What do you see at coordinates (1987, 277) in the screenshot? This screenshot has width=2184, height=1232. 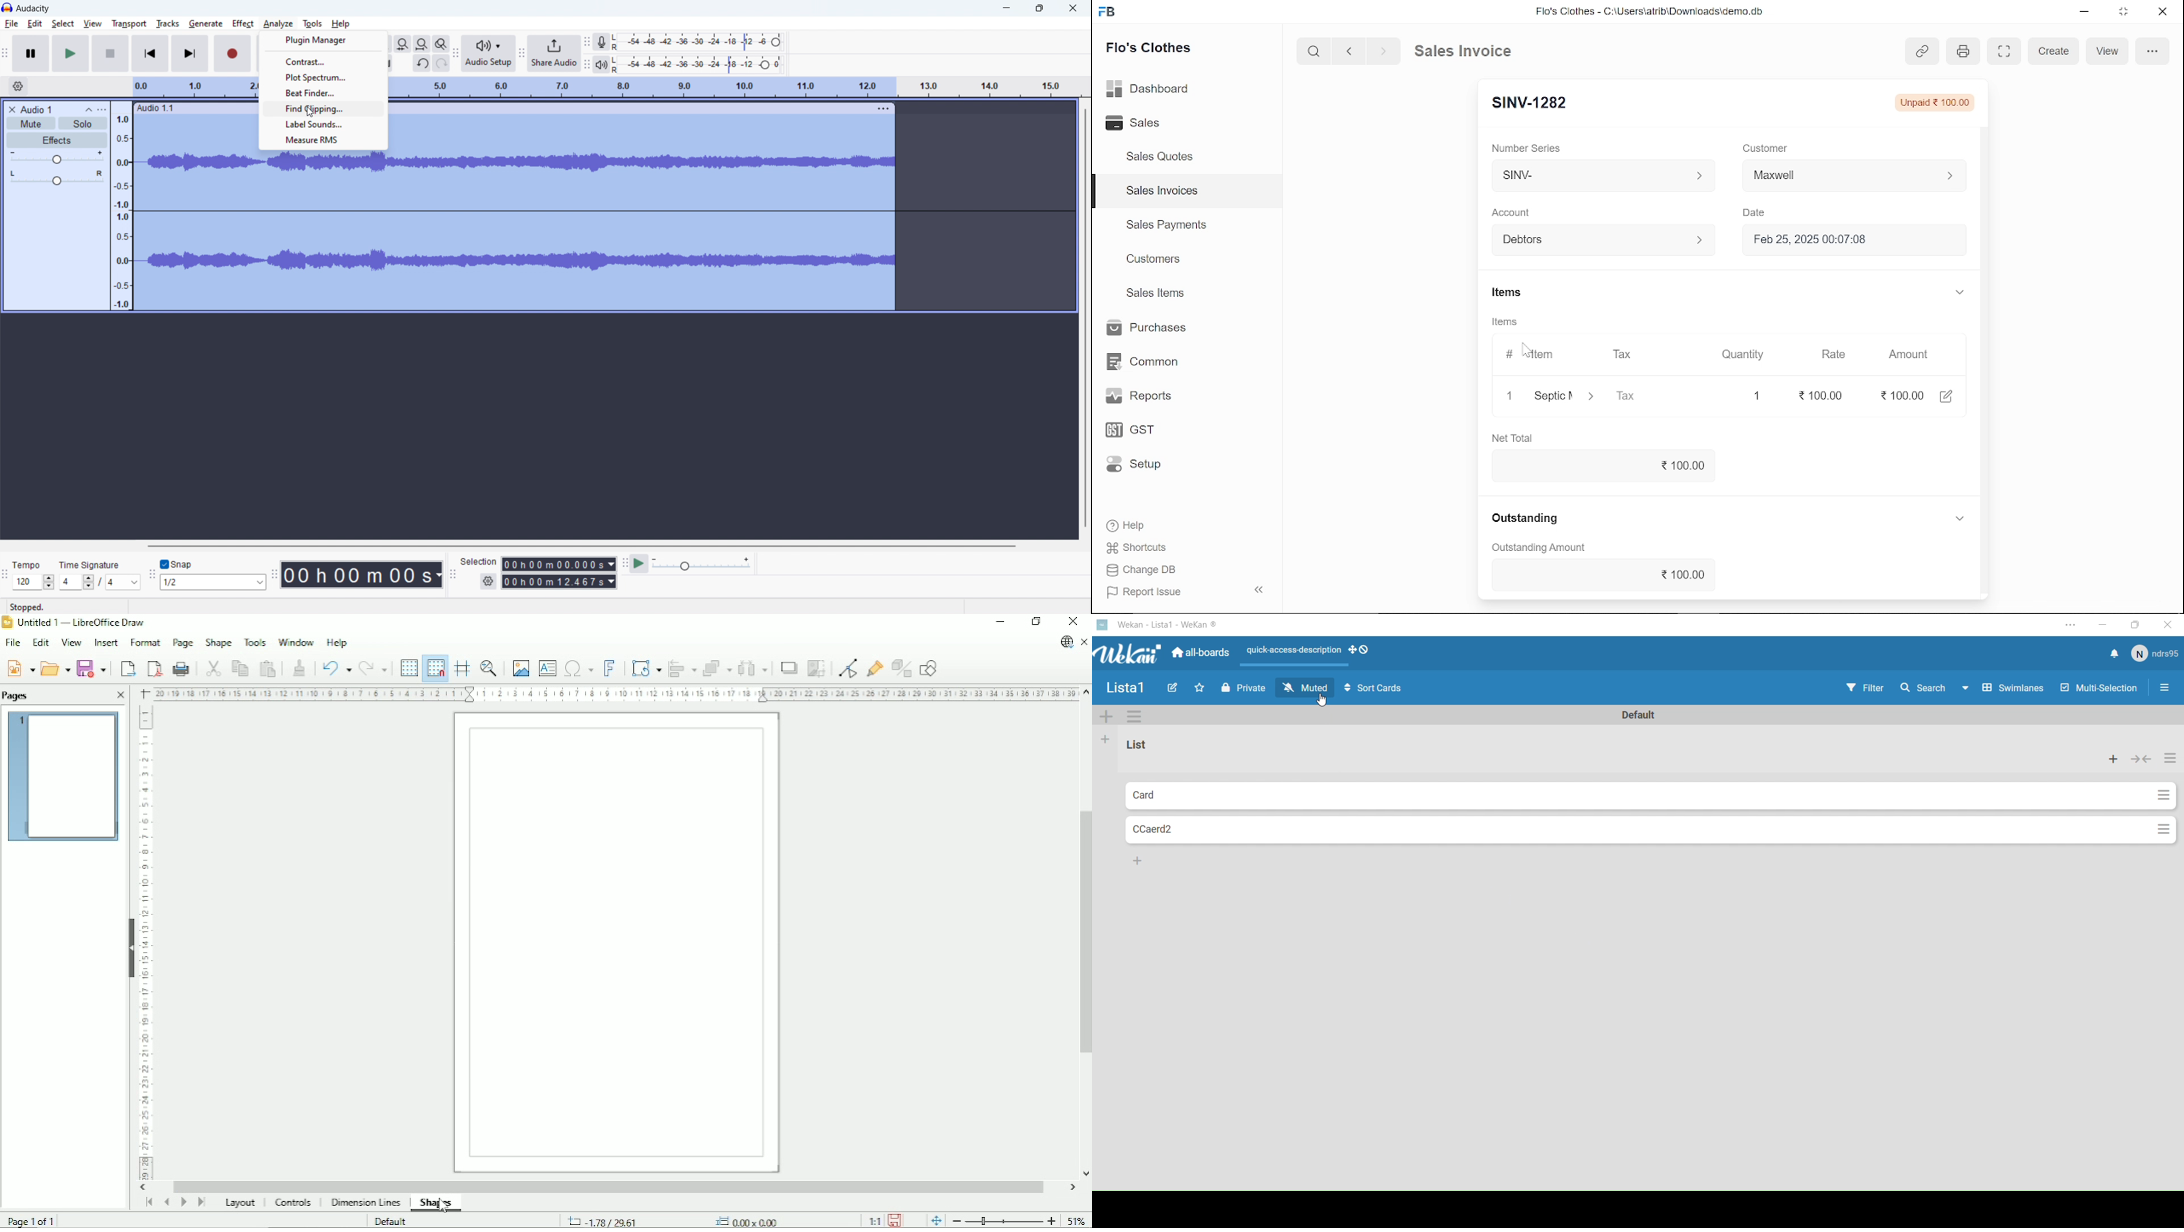 I see `vertical scrollbar` at bounding box center [1987, 277].